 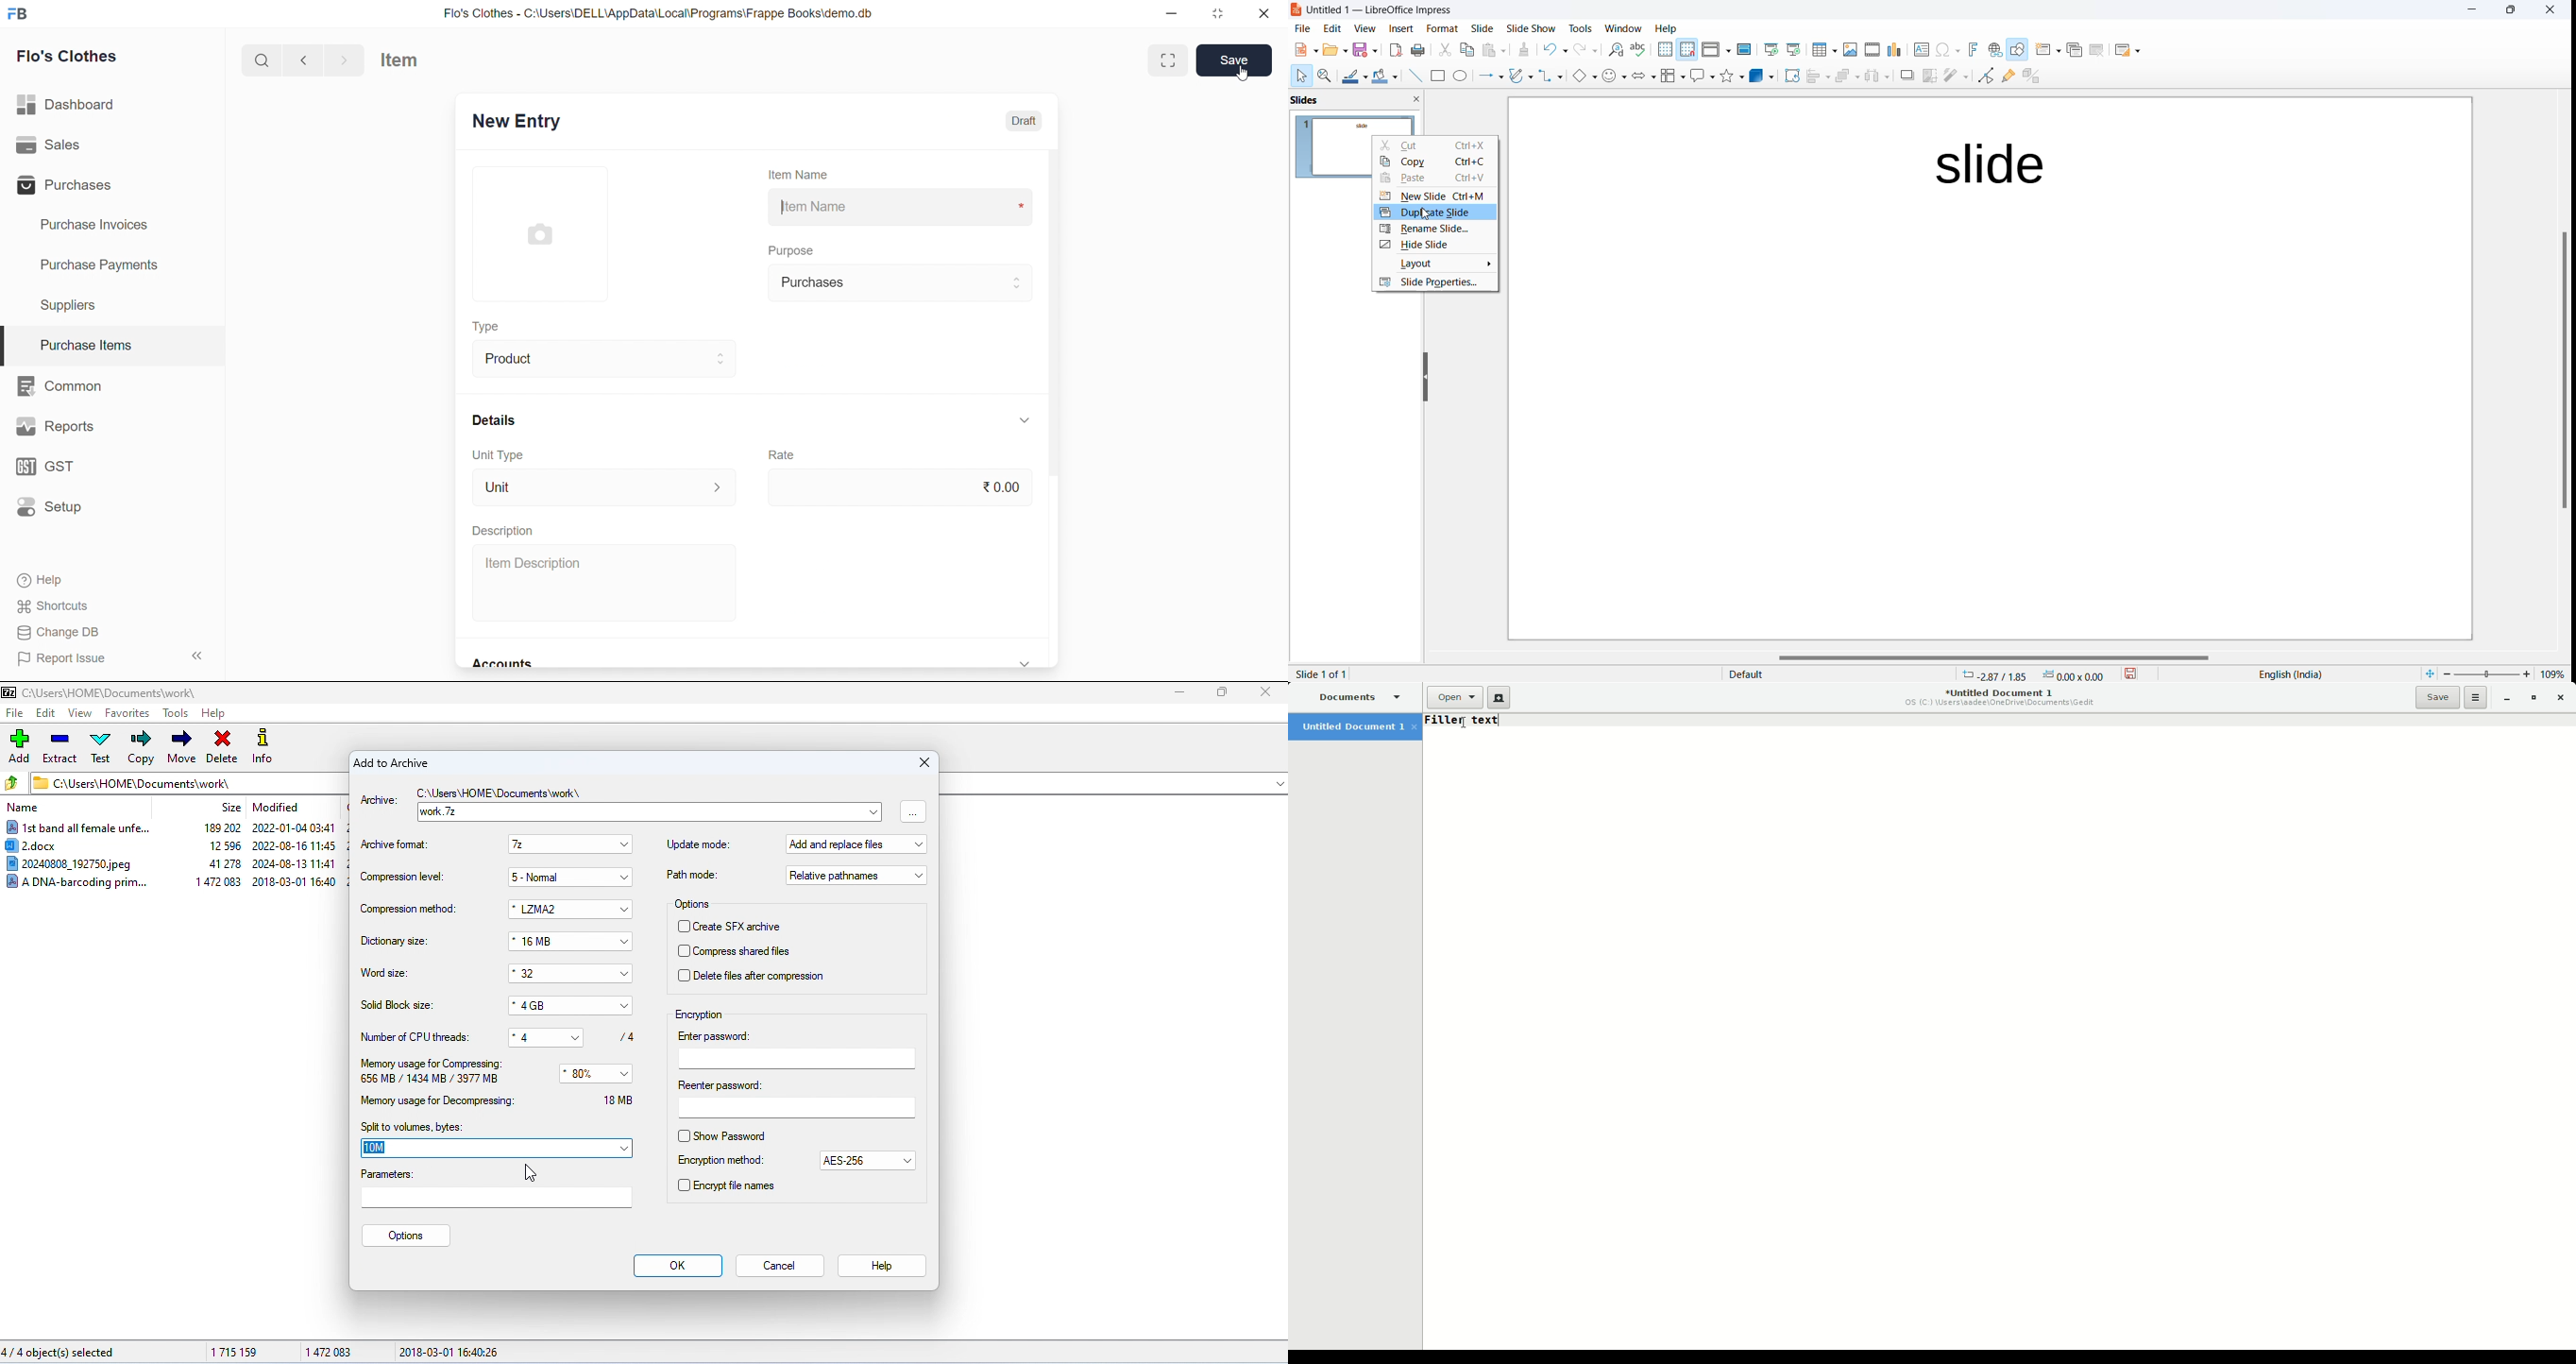 What do you see at coordinates (1059, 409) in the screenshot?
I see `scroll bar` at bounding box center [1059, 409].